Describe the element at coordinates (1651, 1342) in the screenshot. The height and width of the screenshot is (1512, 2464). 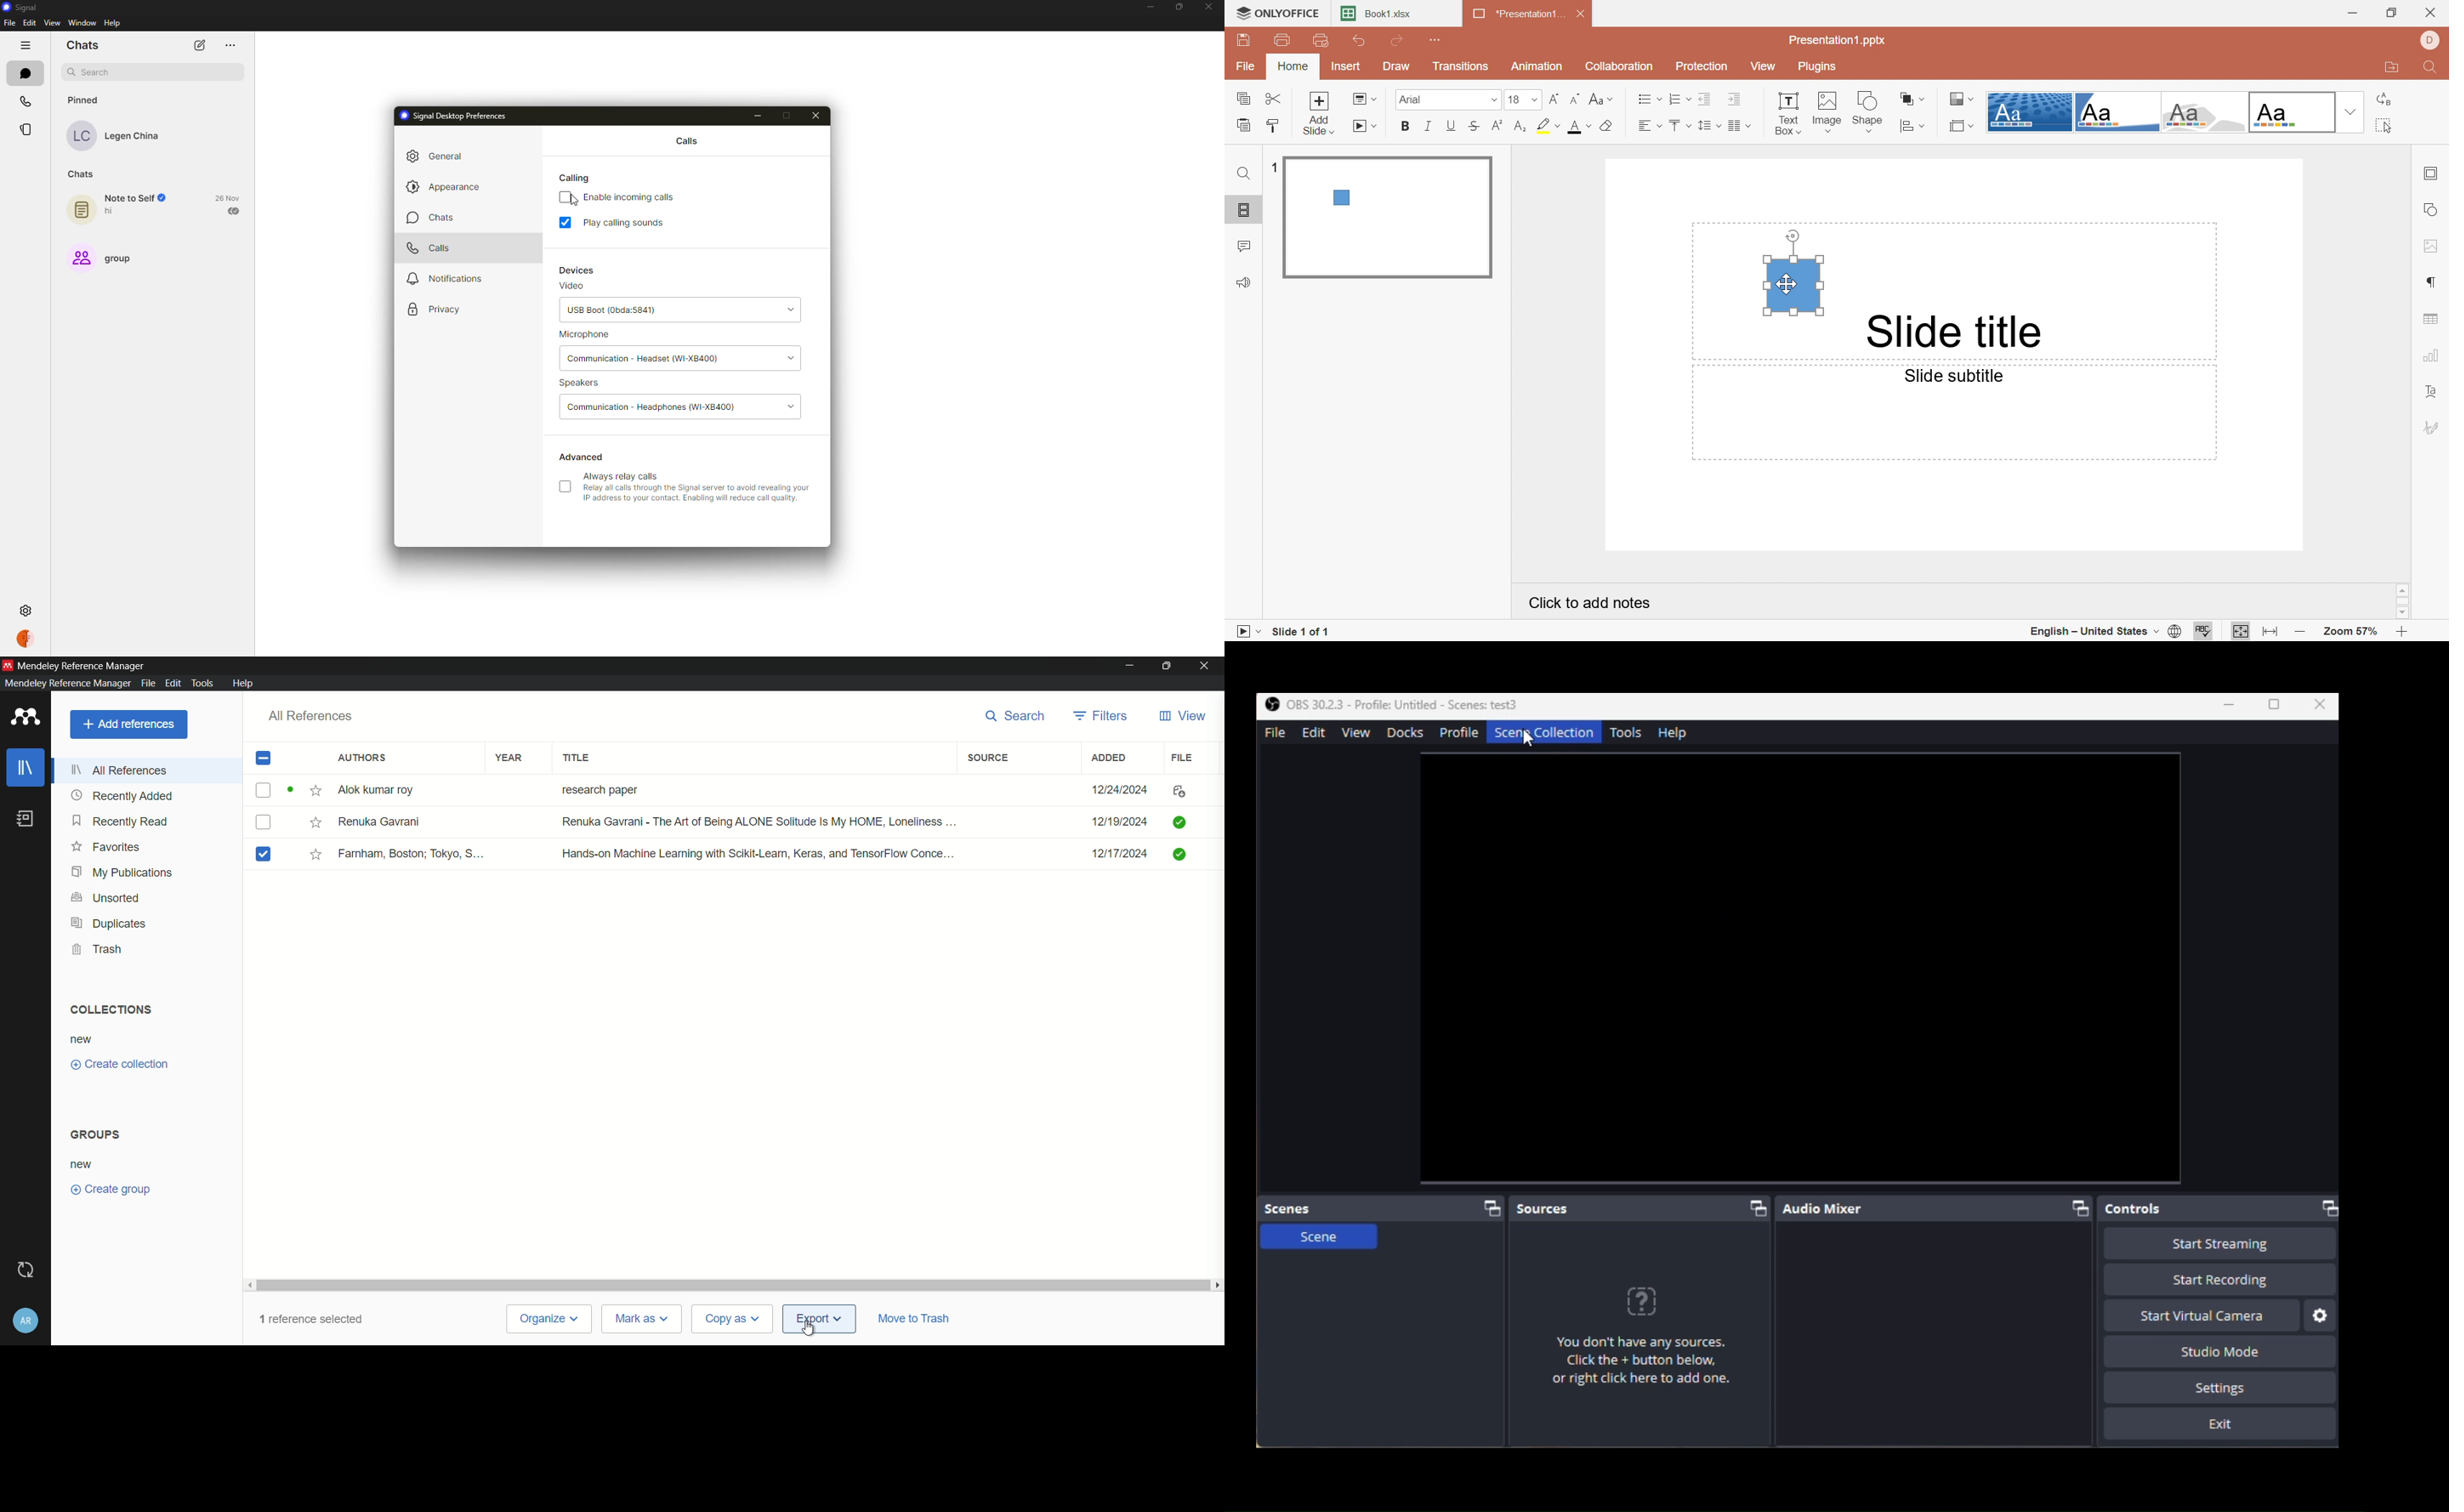
I see `Any Sources` at that location.